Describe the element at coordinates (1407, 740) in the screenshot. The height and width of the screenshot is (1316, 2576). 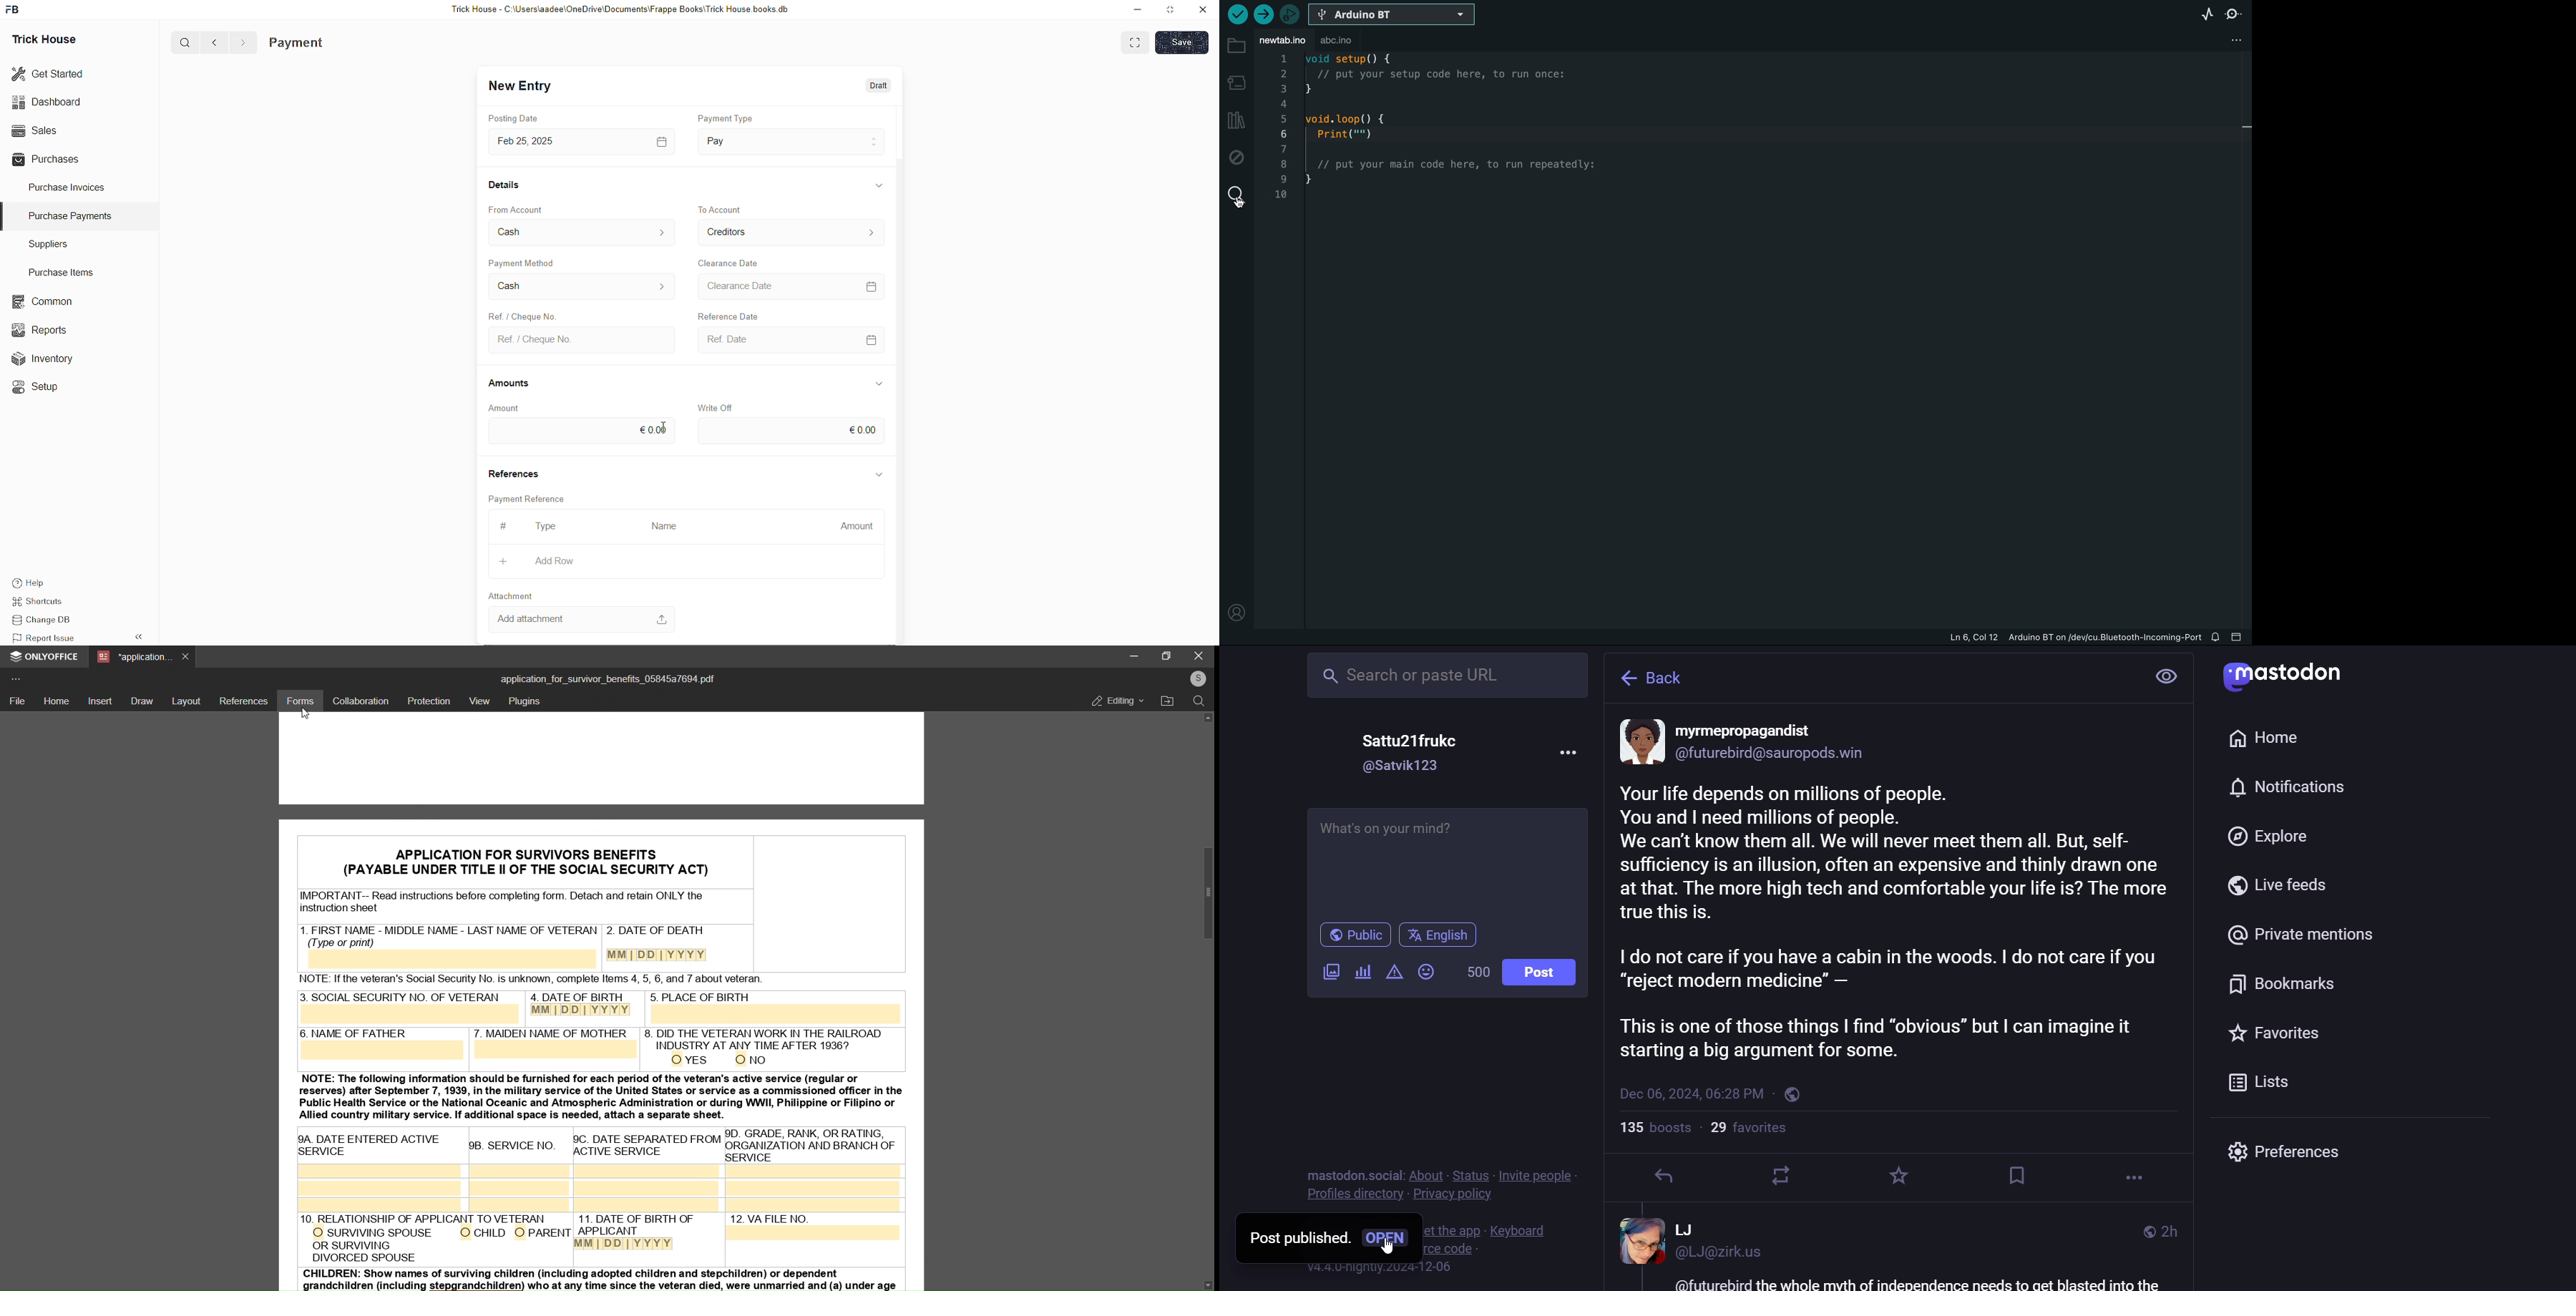
I see `Sattu21fruke` at that location.